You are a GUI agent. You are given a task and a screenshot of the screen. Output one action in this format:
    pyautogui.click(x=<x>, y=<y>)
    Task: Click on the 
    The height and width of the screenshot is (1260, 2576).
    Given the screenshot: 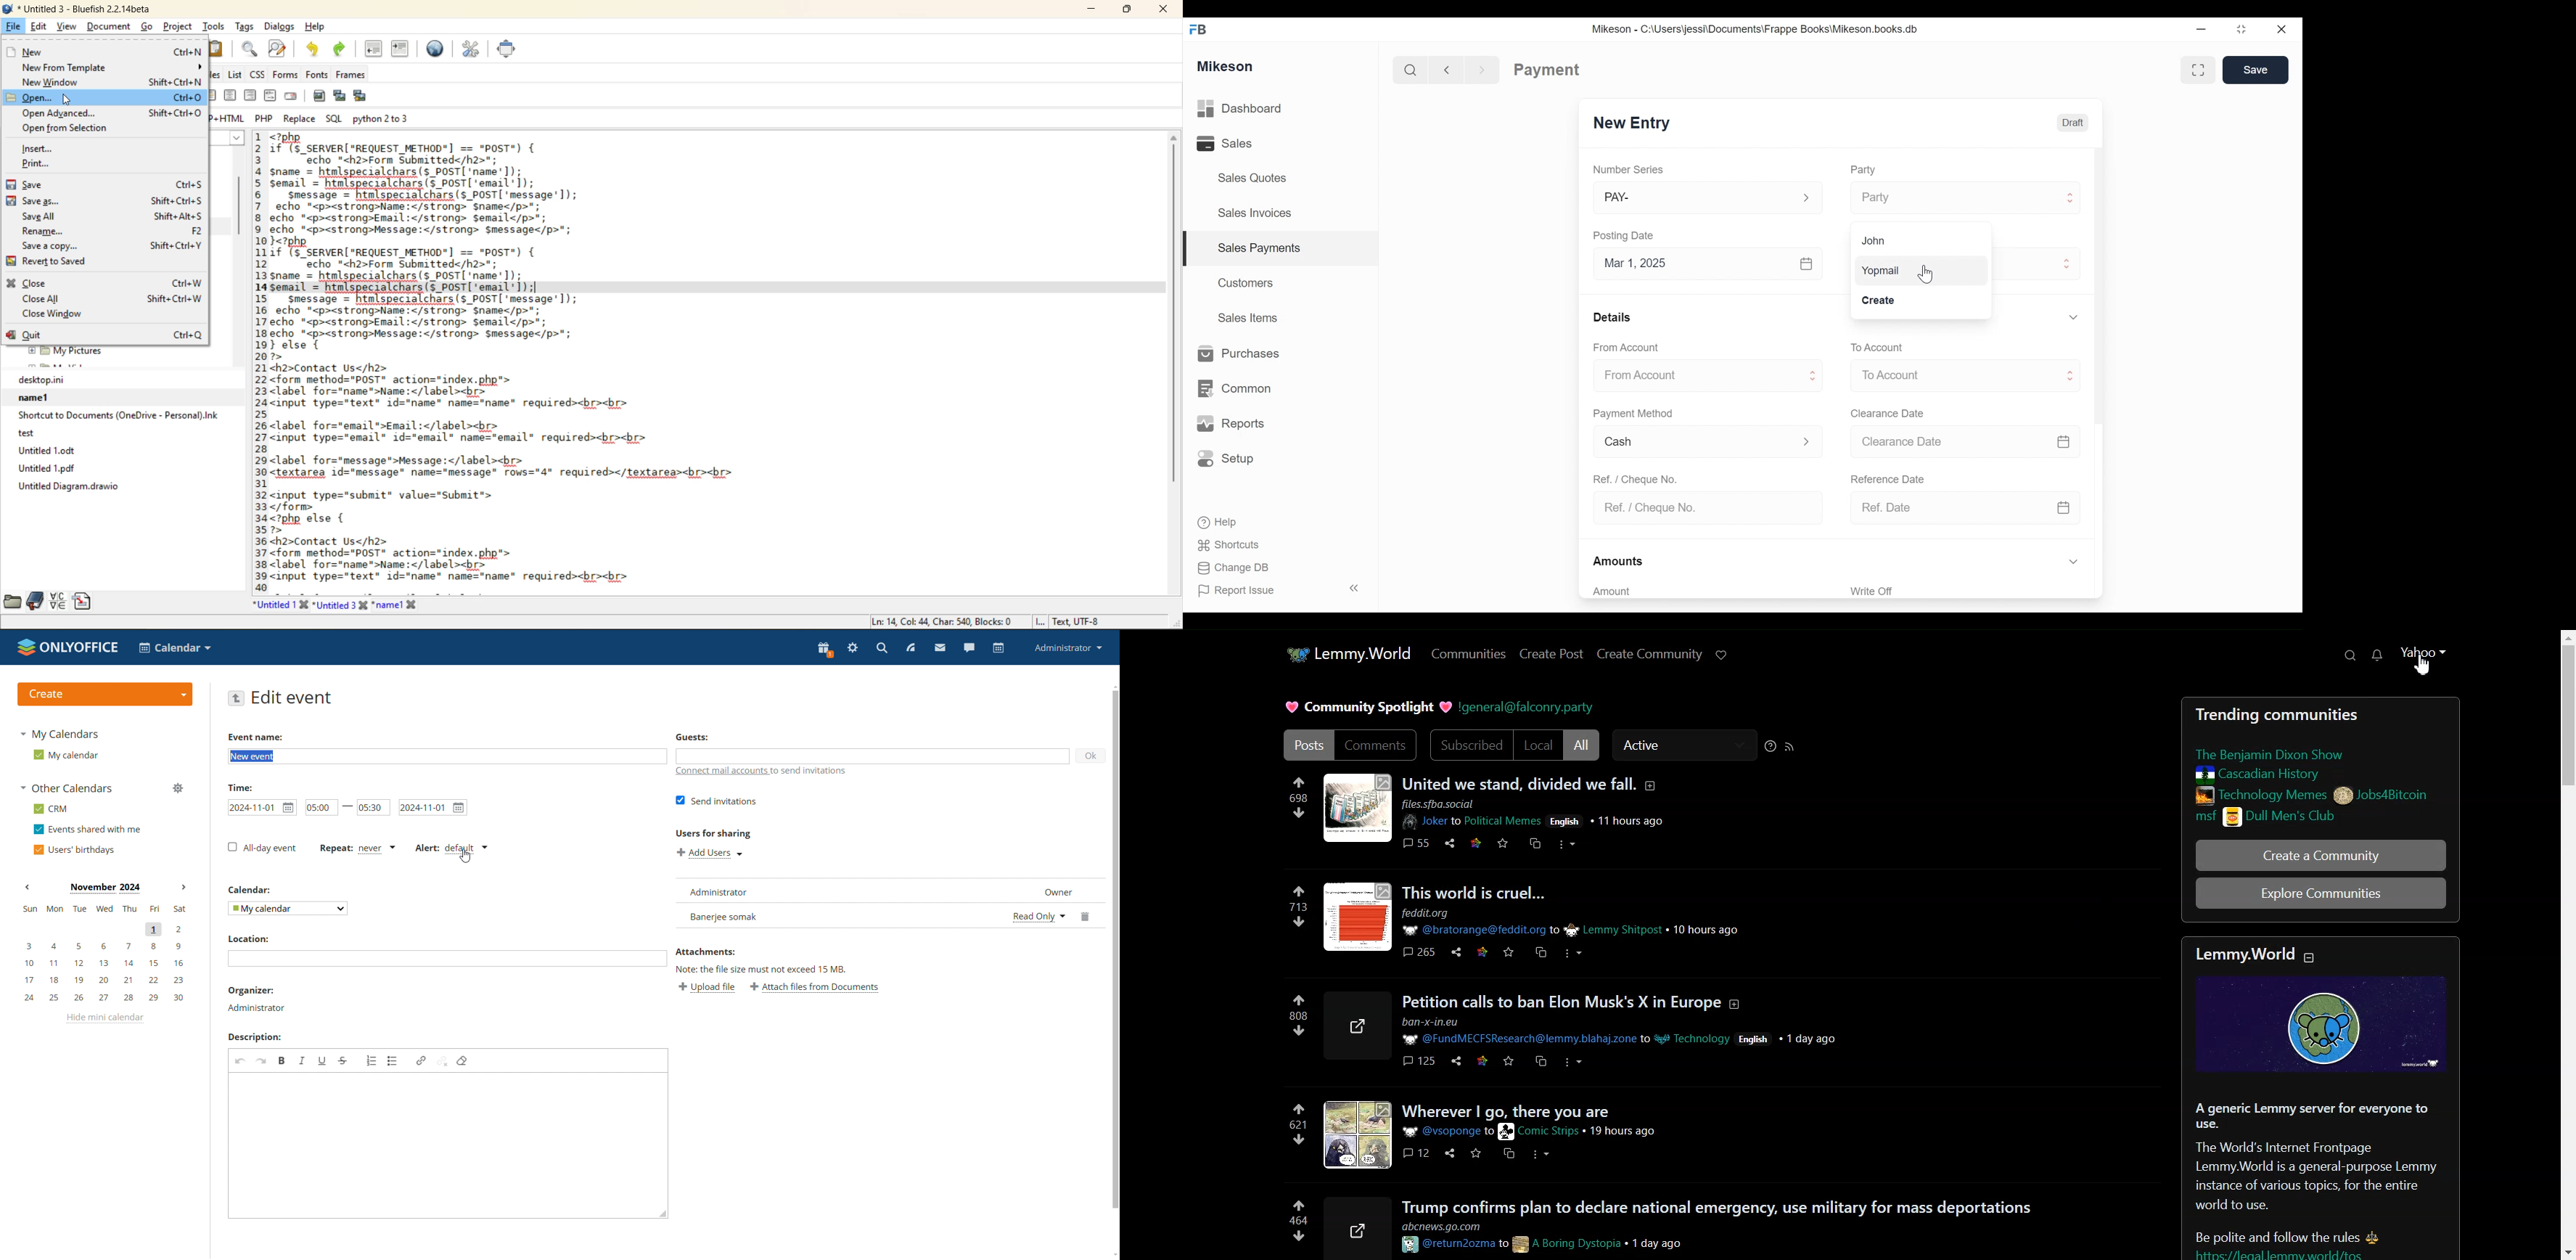 What is the action you would take?
    pyautogui.click(x=1964, y=372)
    